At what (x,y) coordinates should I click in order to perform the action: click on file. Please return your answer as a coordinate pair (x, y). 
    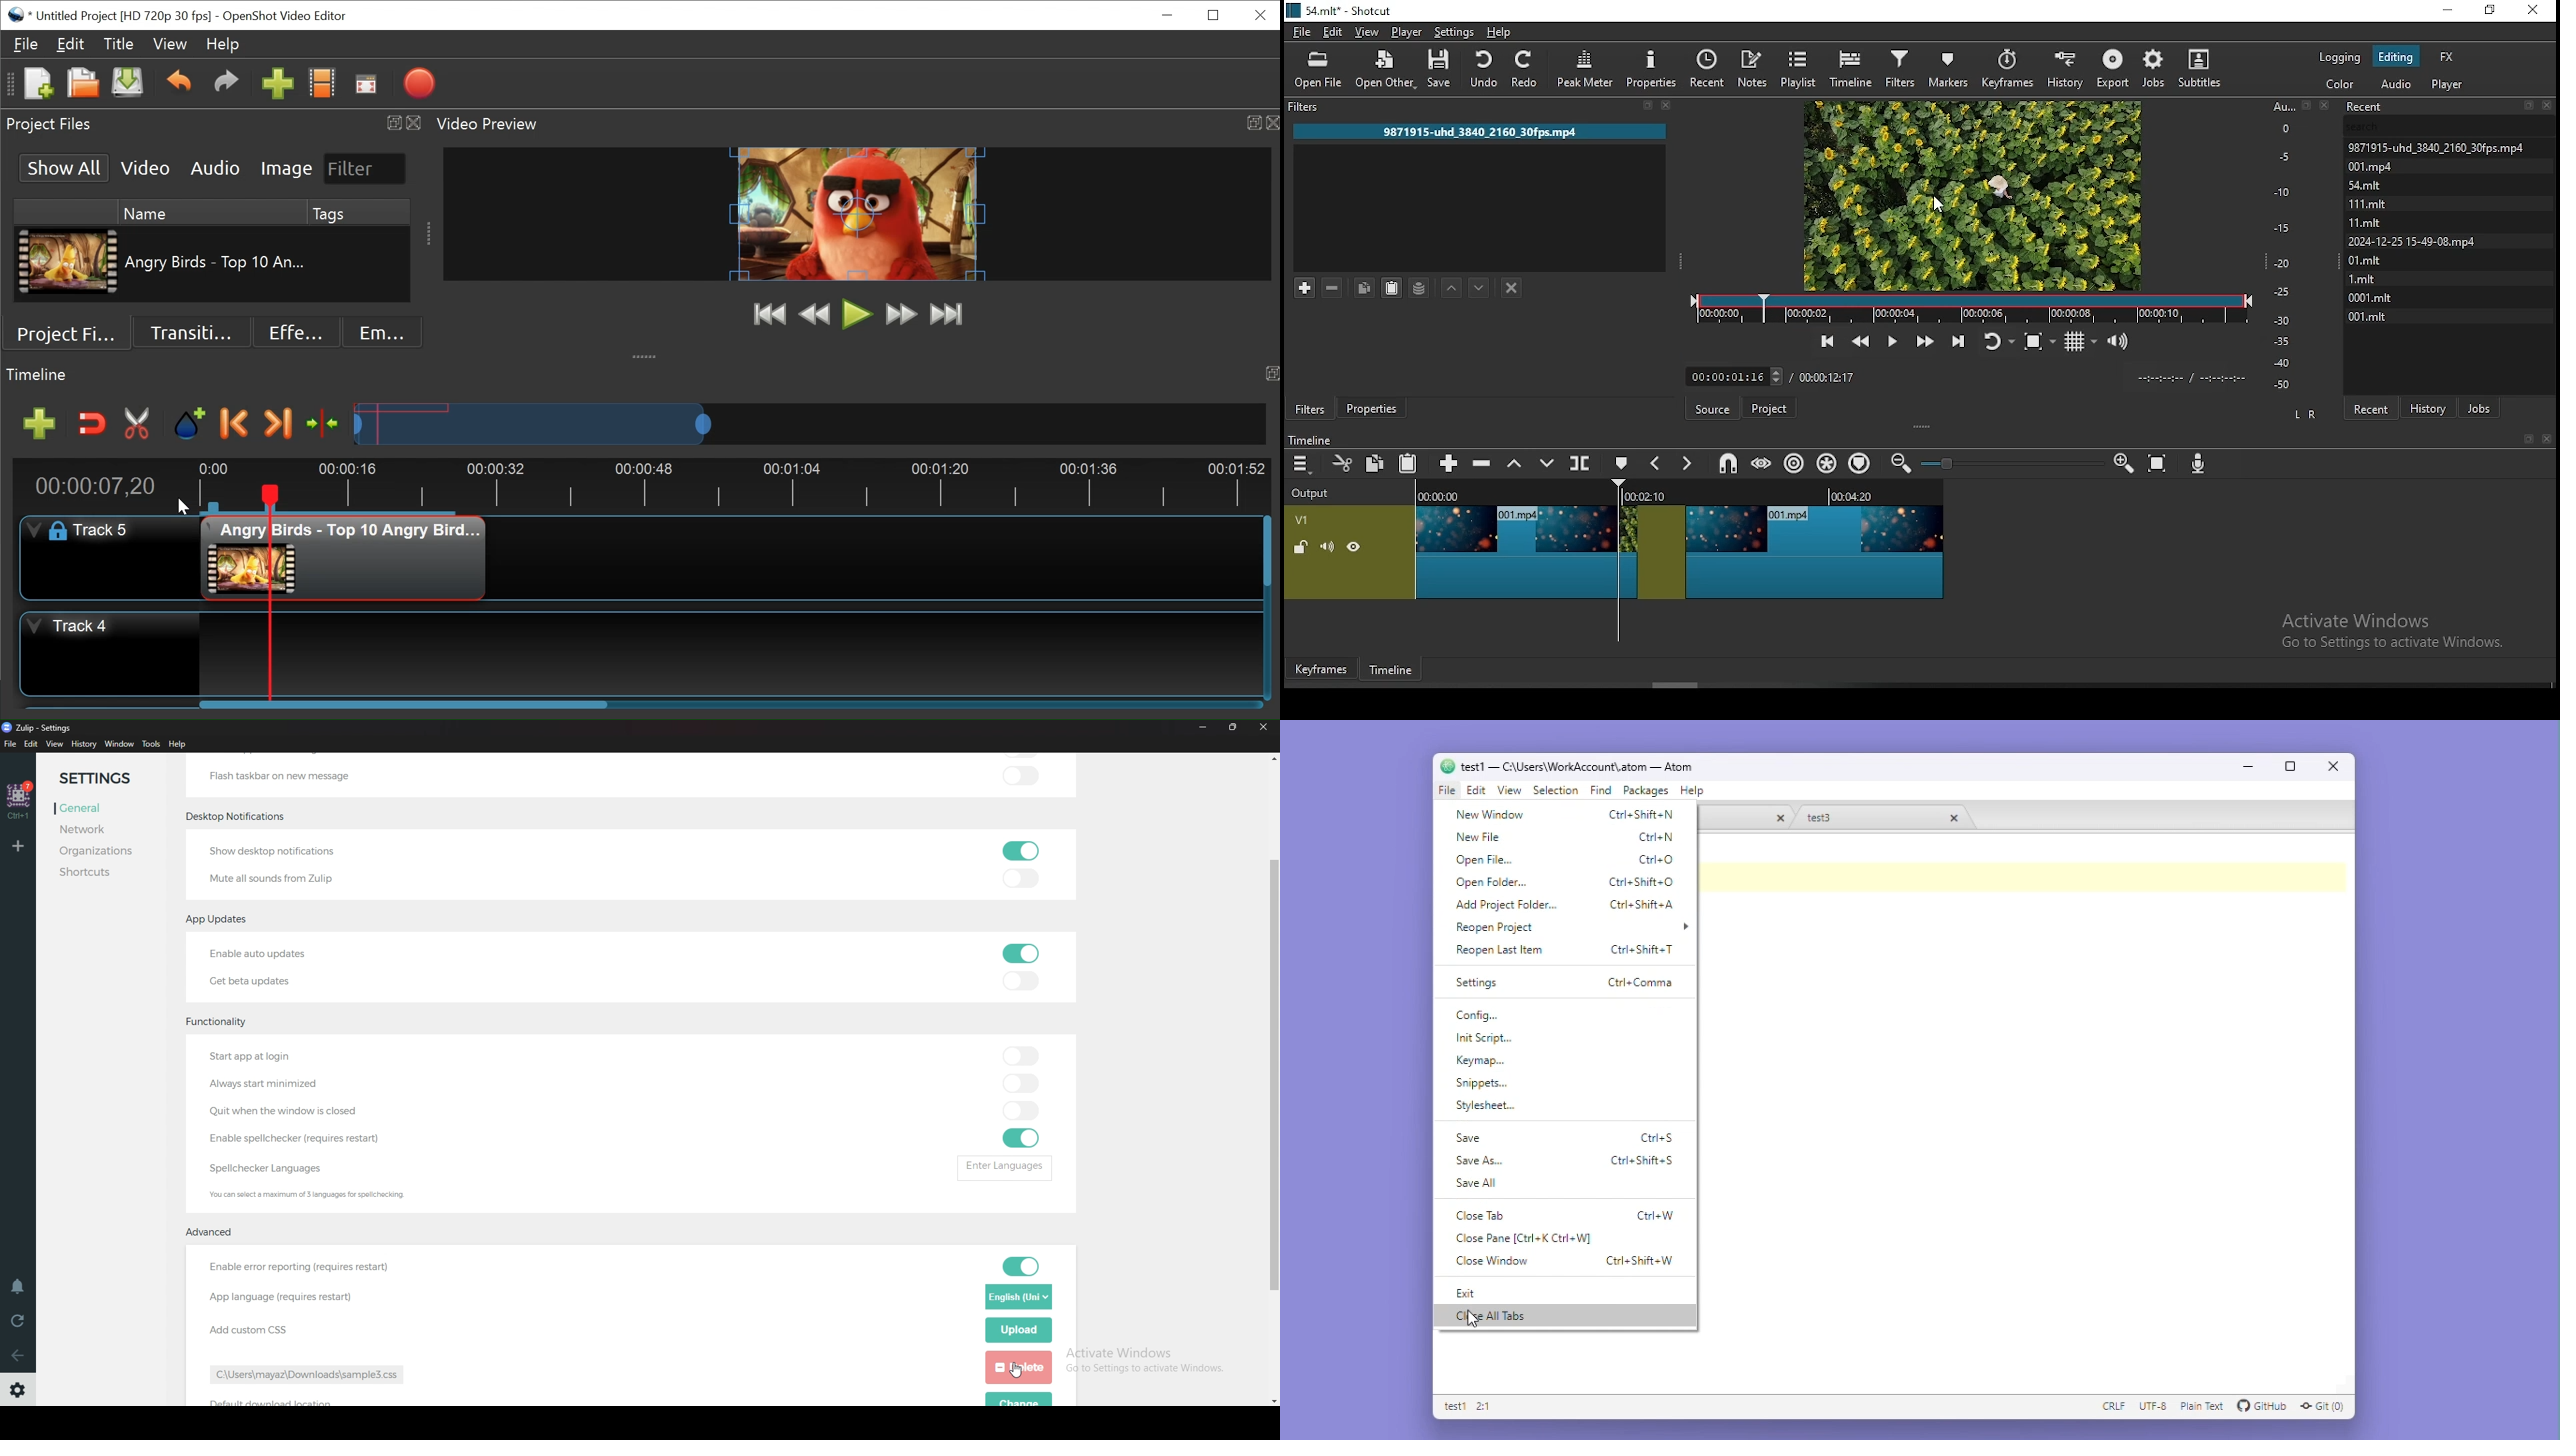
    Looking at the image, I should click on (1302, 33).